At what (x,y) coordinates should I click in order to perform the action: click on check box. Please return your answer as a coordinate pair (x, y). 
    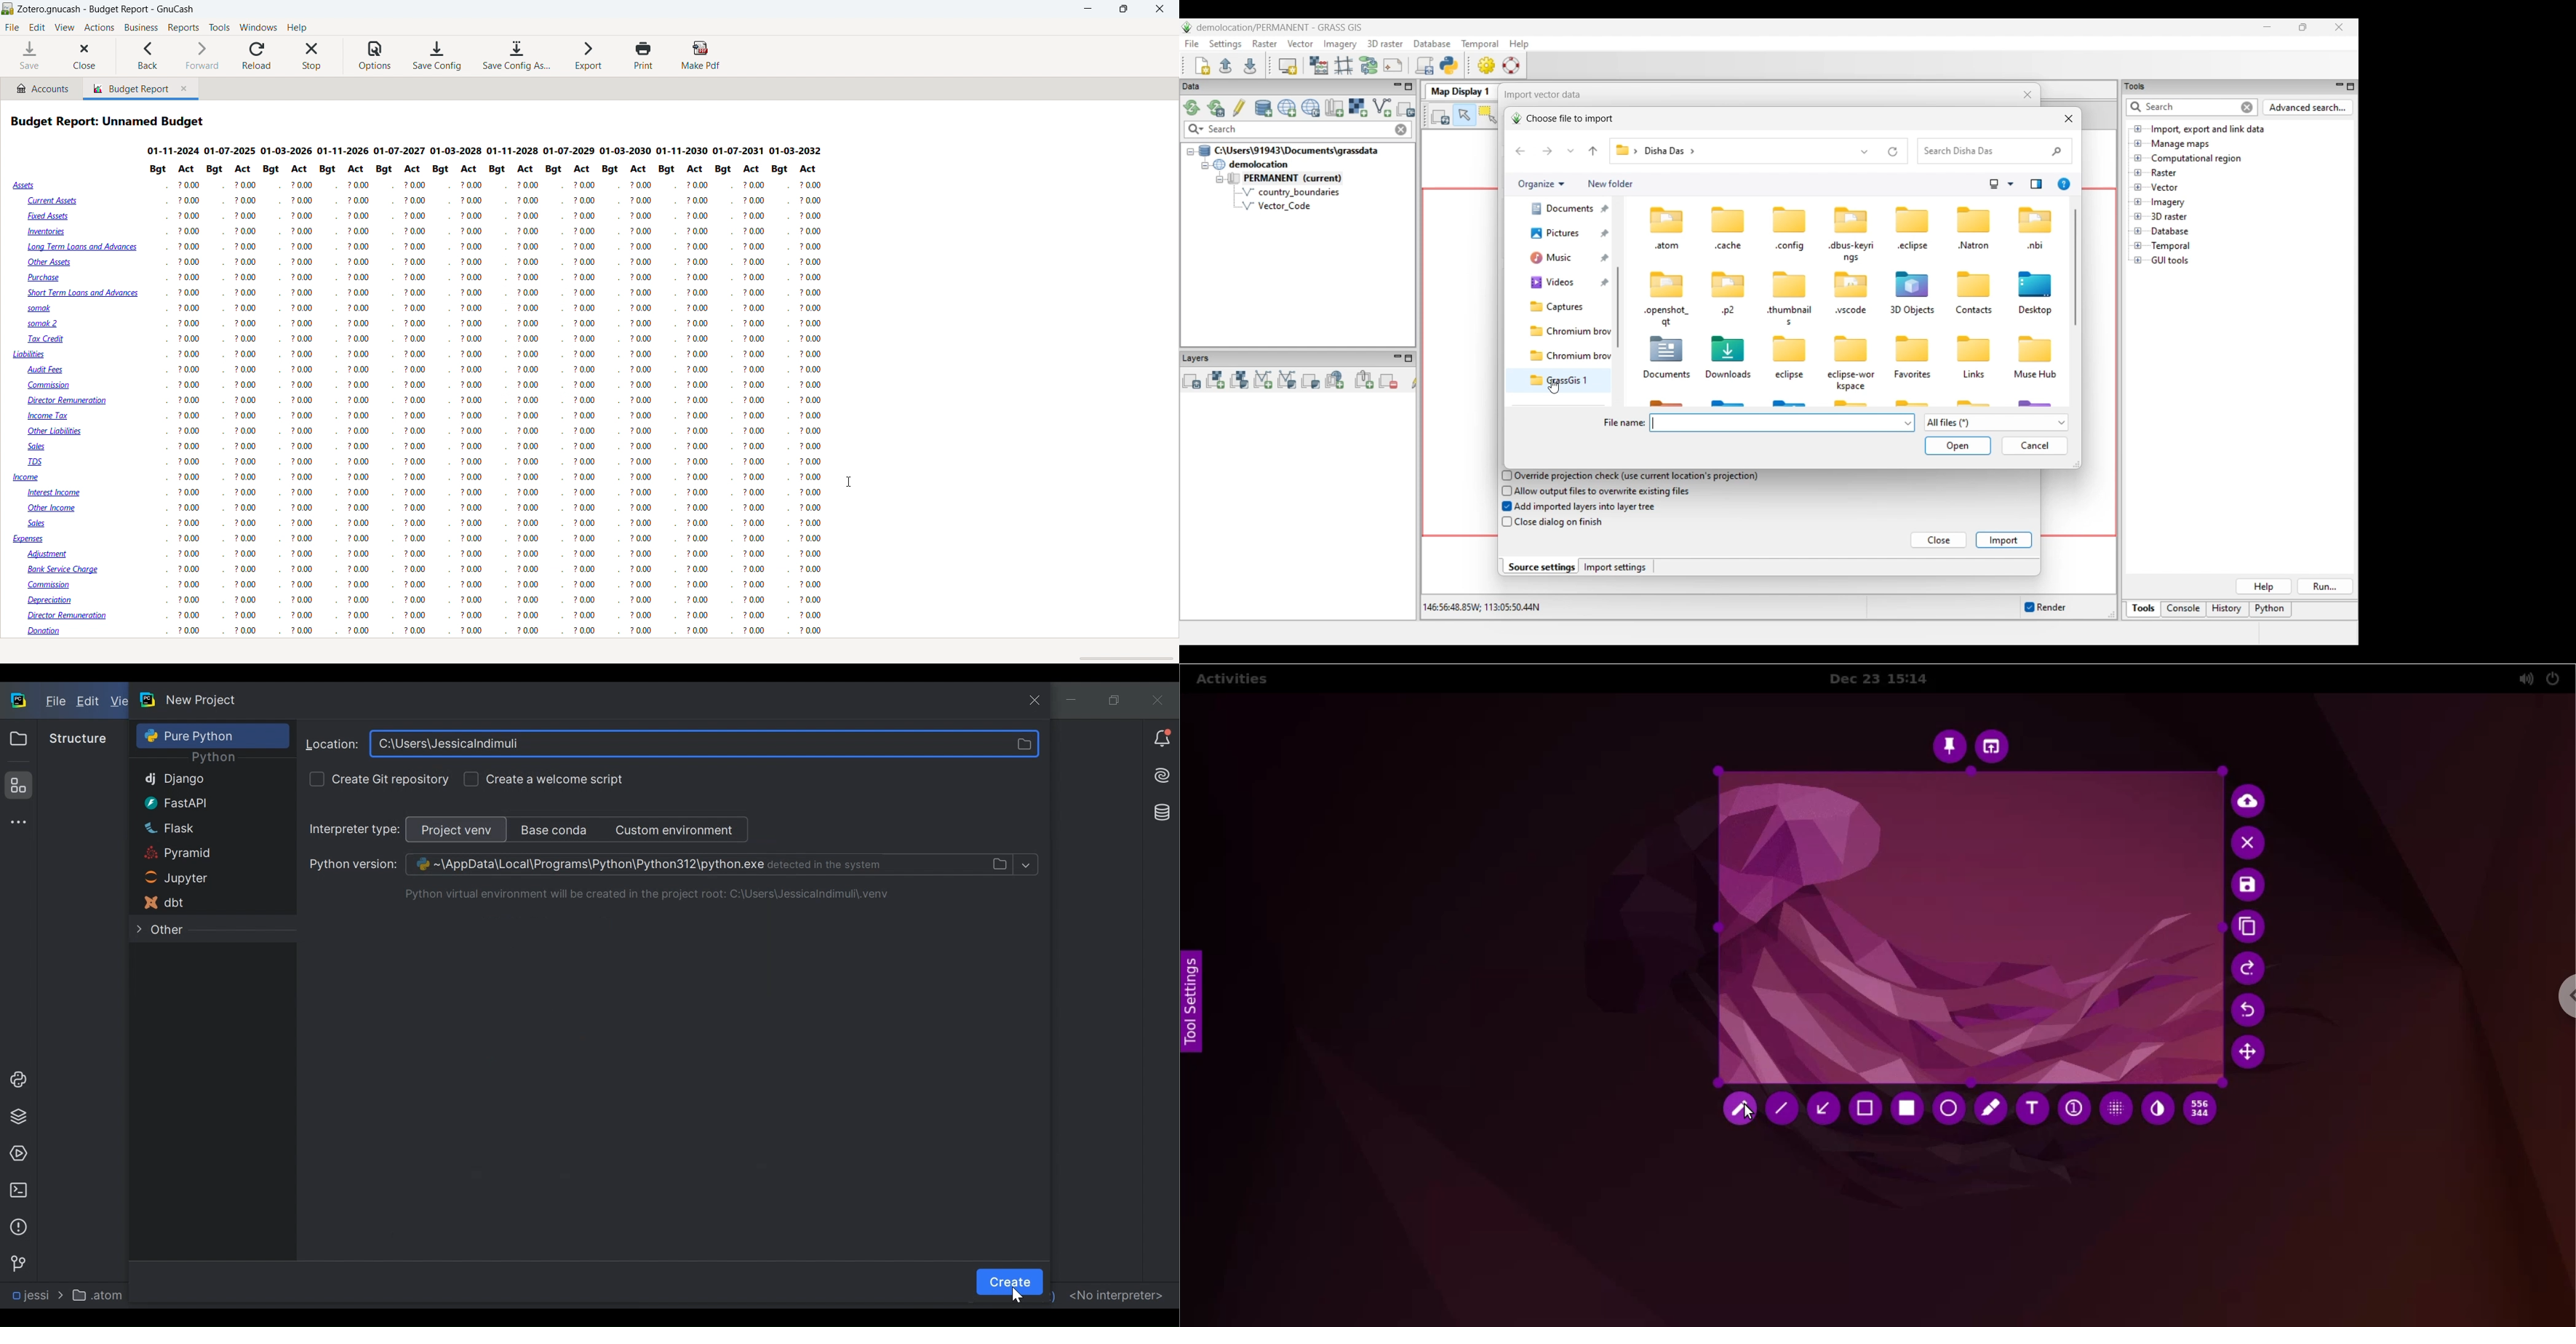
    Looking at the image, I should click on (471, 779).